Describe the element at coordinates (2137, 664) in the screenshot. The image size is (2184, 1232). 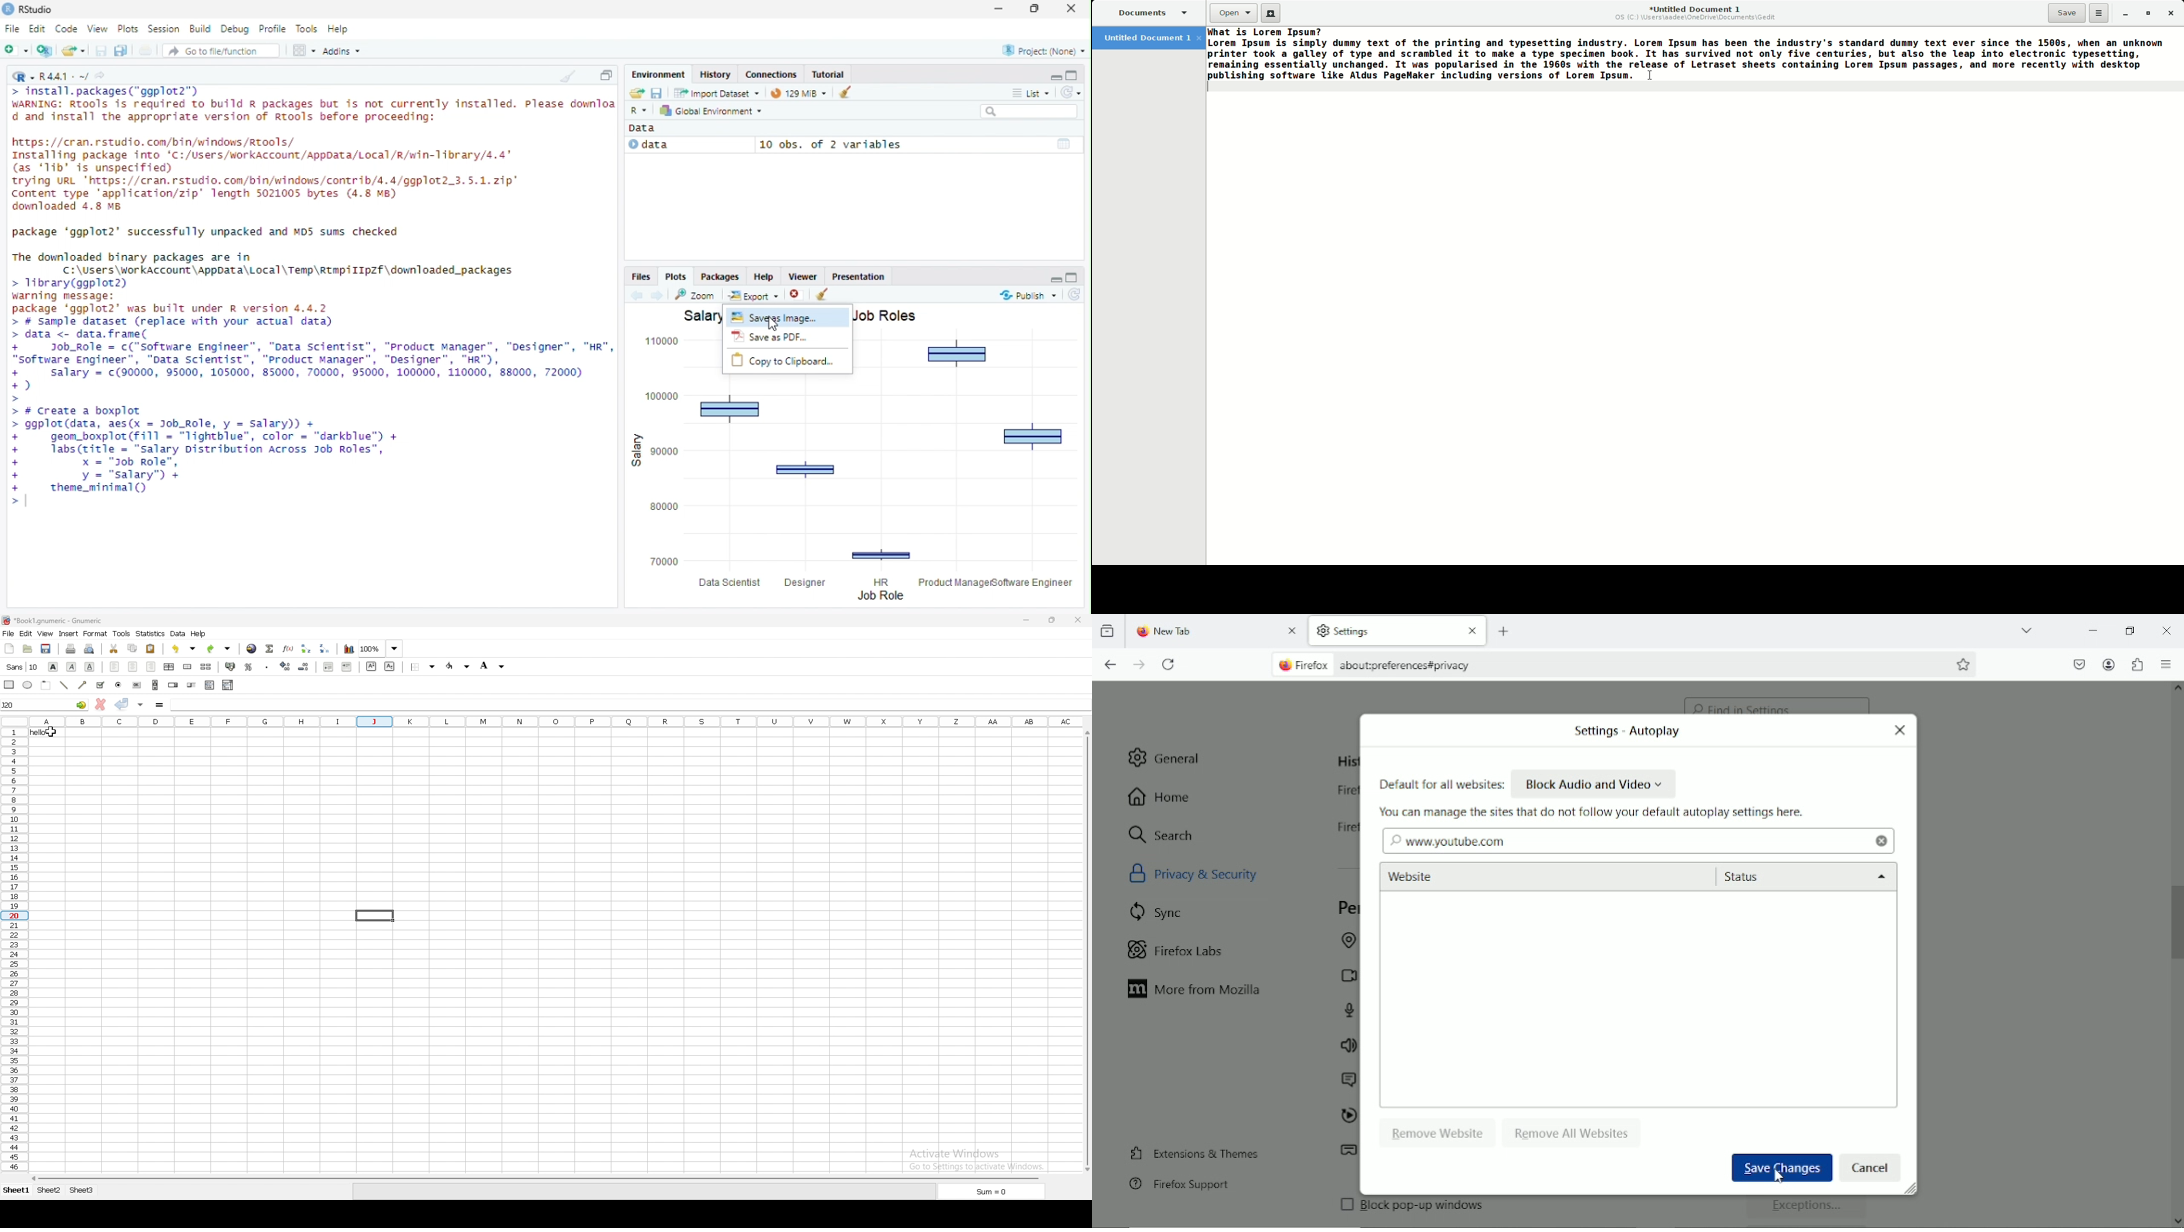
I see `extensions` at that location.